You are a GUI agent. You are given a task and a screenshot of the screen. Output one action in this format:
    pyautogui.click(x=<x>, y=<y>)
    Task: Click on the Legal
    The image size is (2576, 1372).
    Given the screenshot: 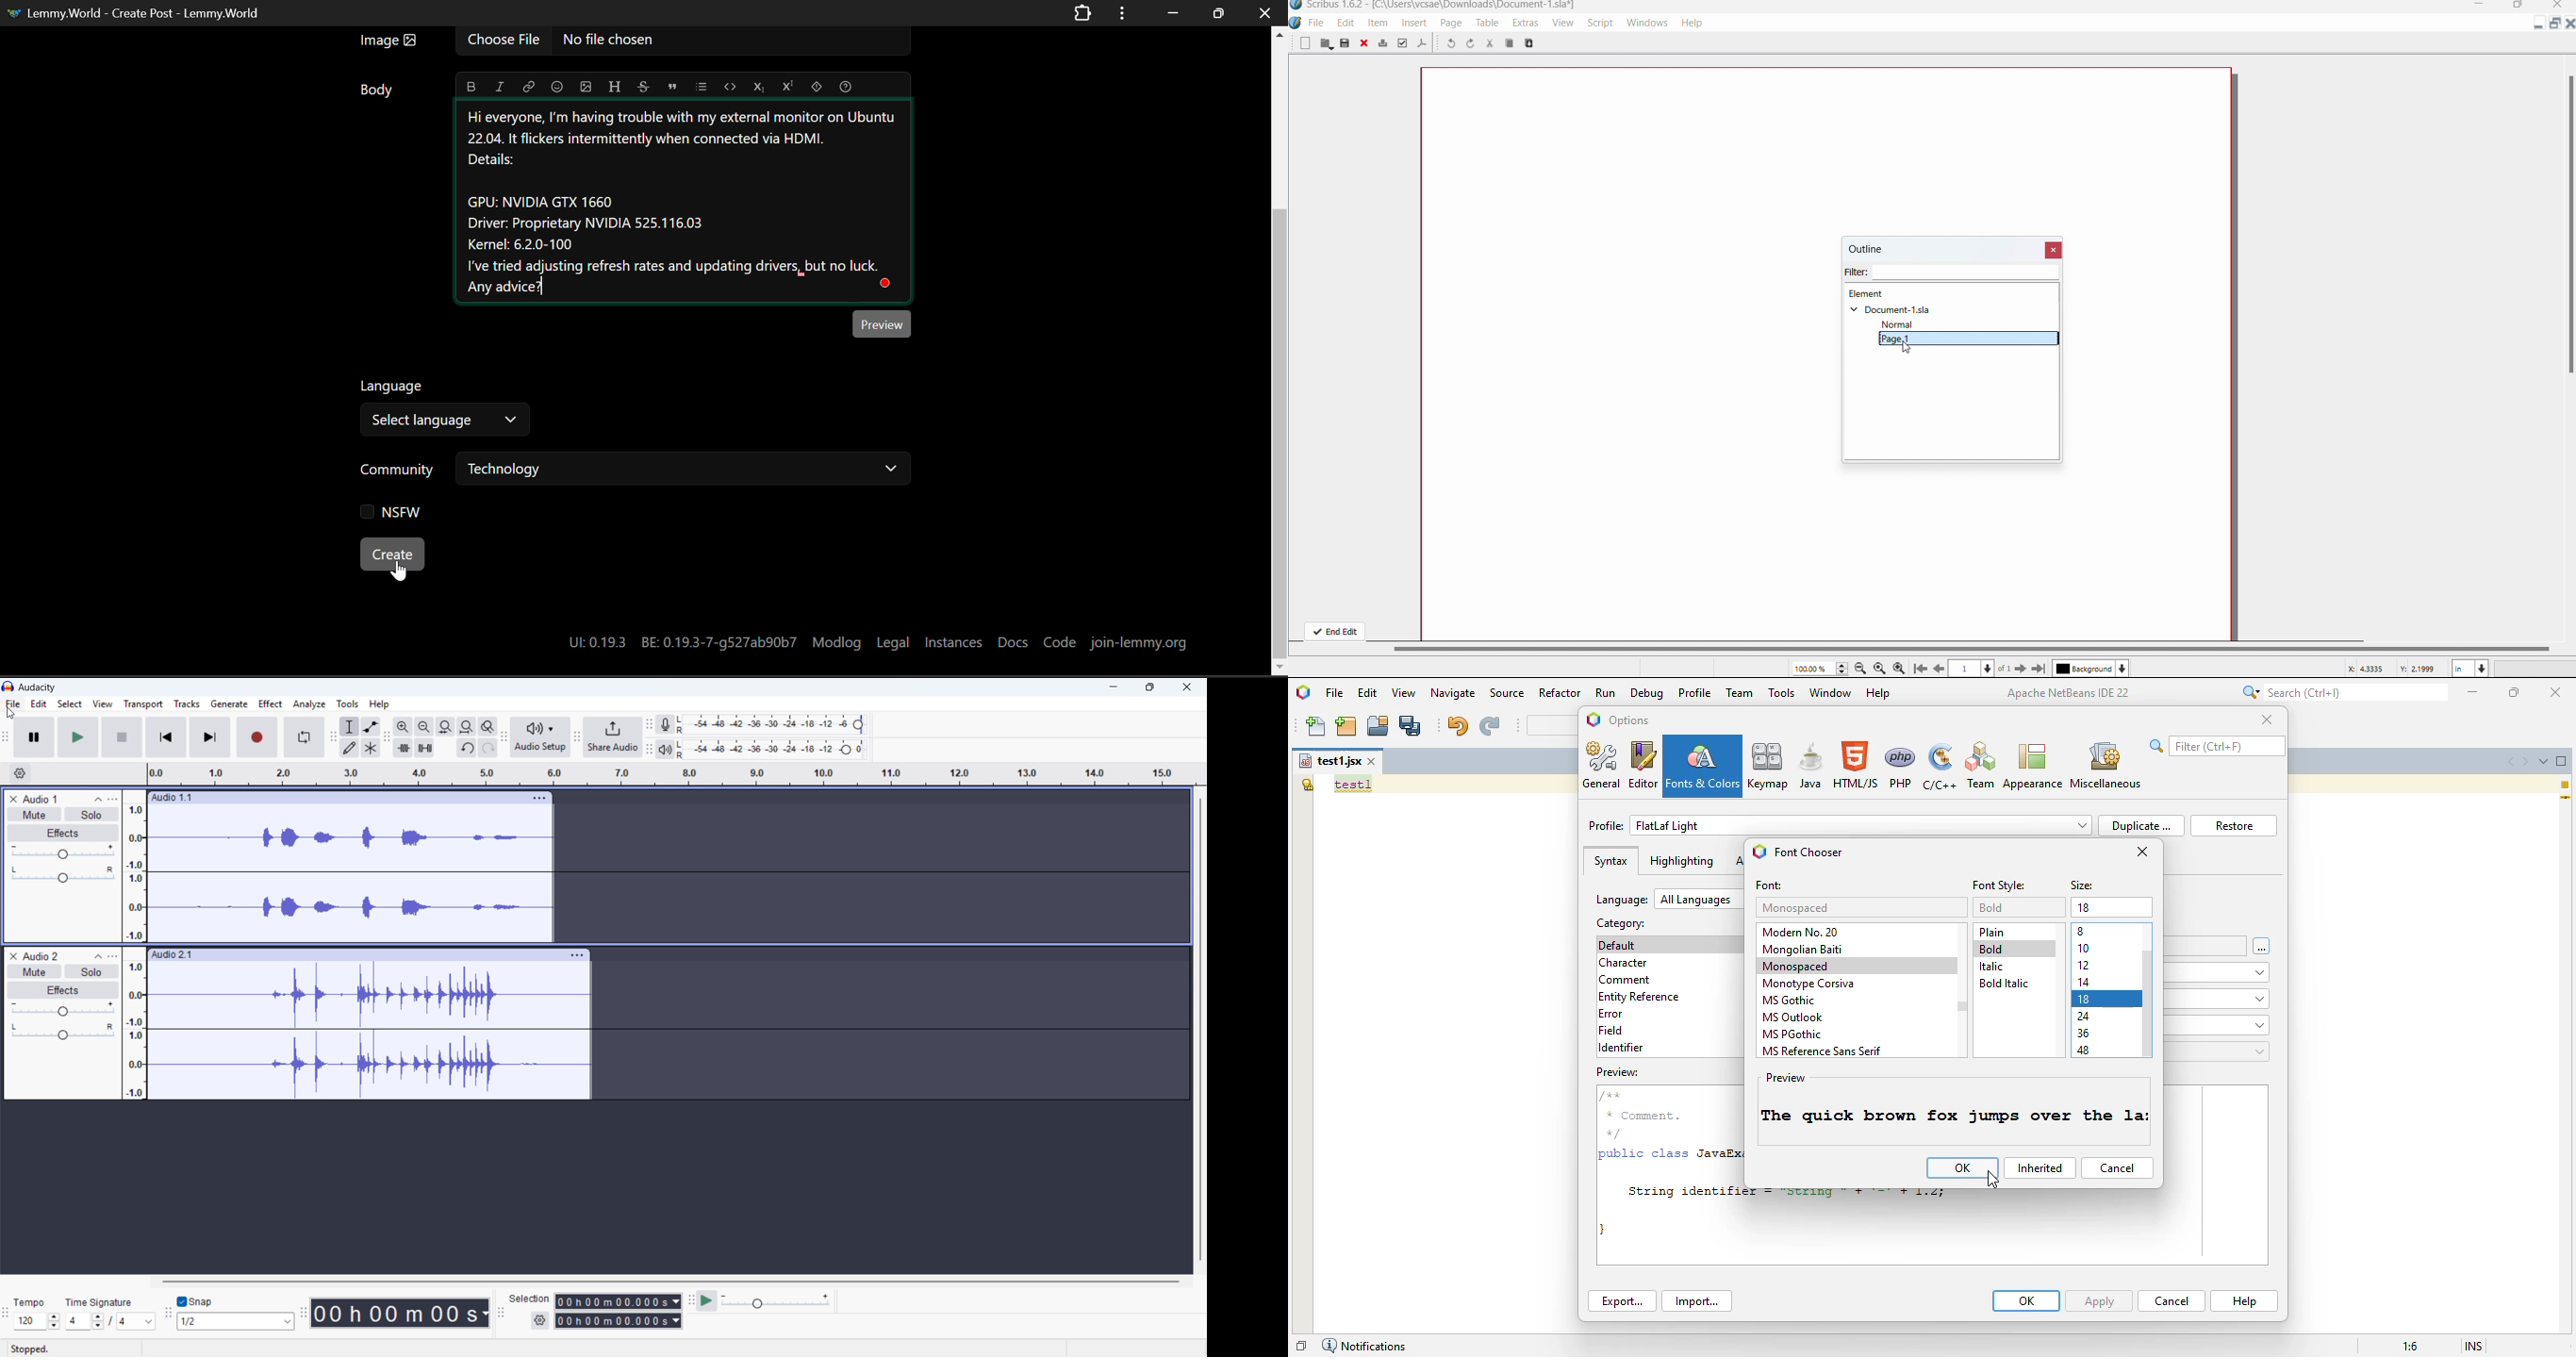 What is the action you would take?
    pyautogui.click(x=893, y=642)
    